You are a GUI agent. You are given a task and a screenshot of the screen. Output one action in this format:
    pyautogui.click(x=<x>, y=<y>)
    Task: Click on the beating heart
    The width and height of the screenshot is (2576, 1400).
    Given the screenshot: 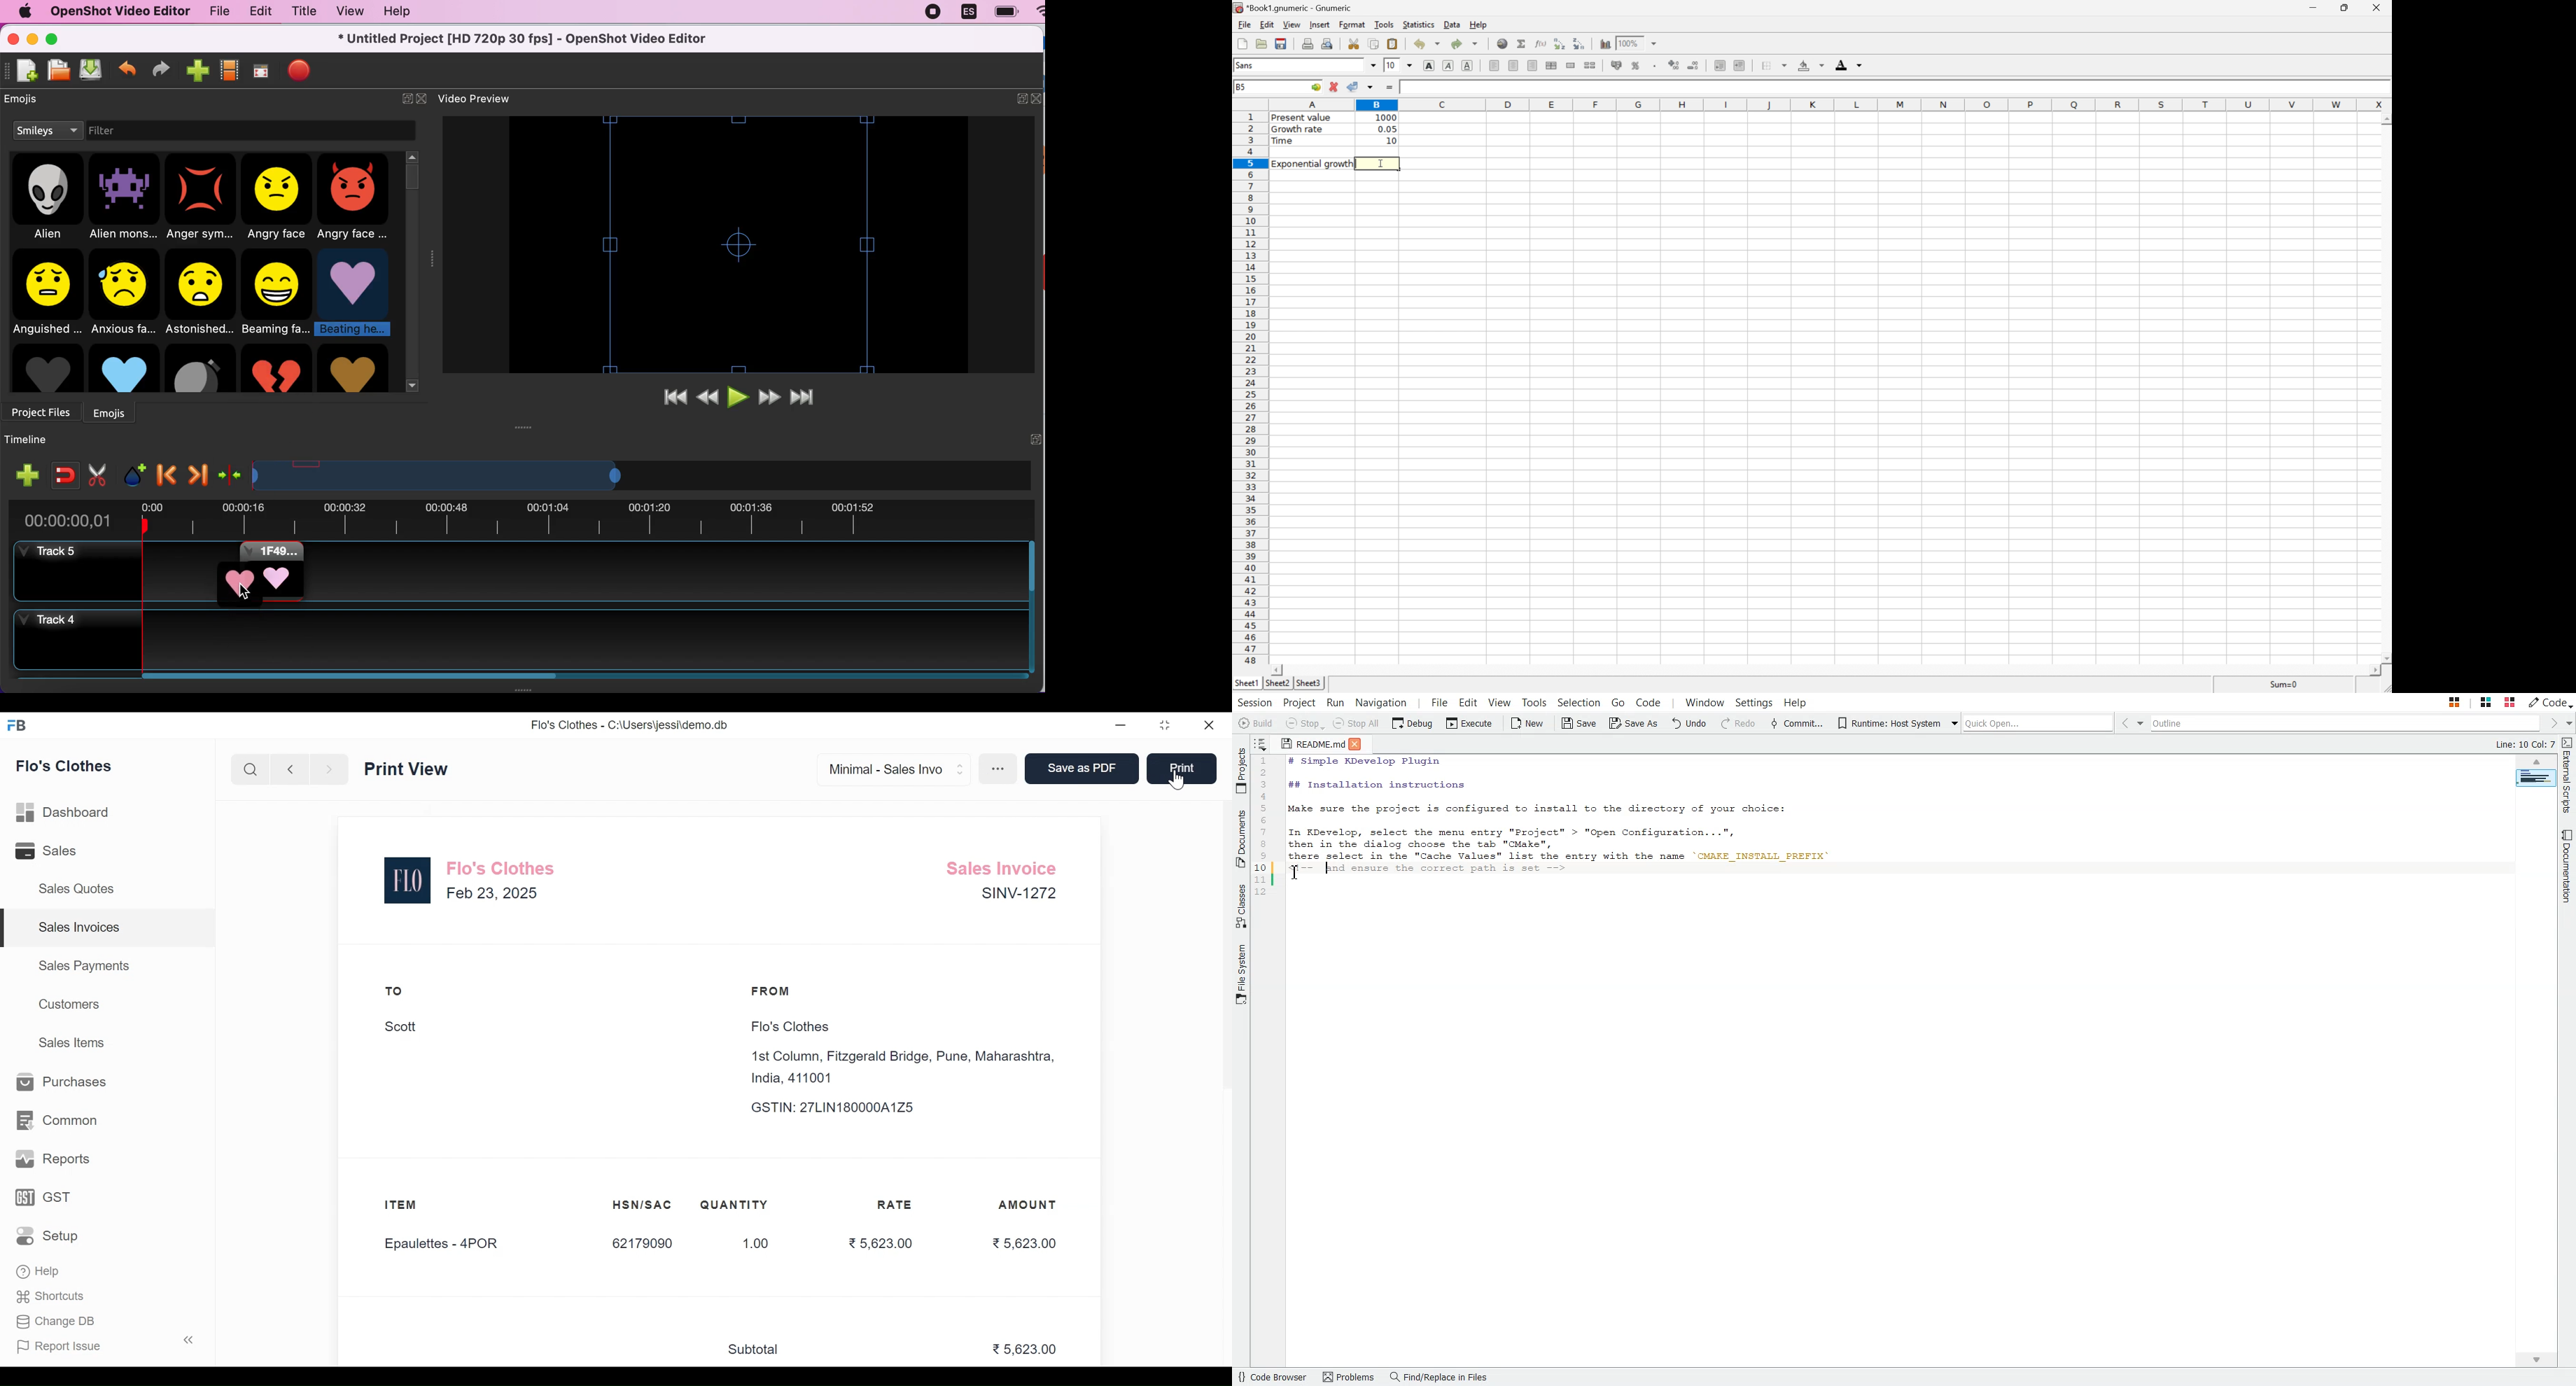 What is the action you would take?
    pyautogui.click(x=356, y=293)
    